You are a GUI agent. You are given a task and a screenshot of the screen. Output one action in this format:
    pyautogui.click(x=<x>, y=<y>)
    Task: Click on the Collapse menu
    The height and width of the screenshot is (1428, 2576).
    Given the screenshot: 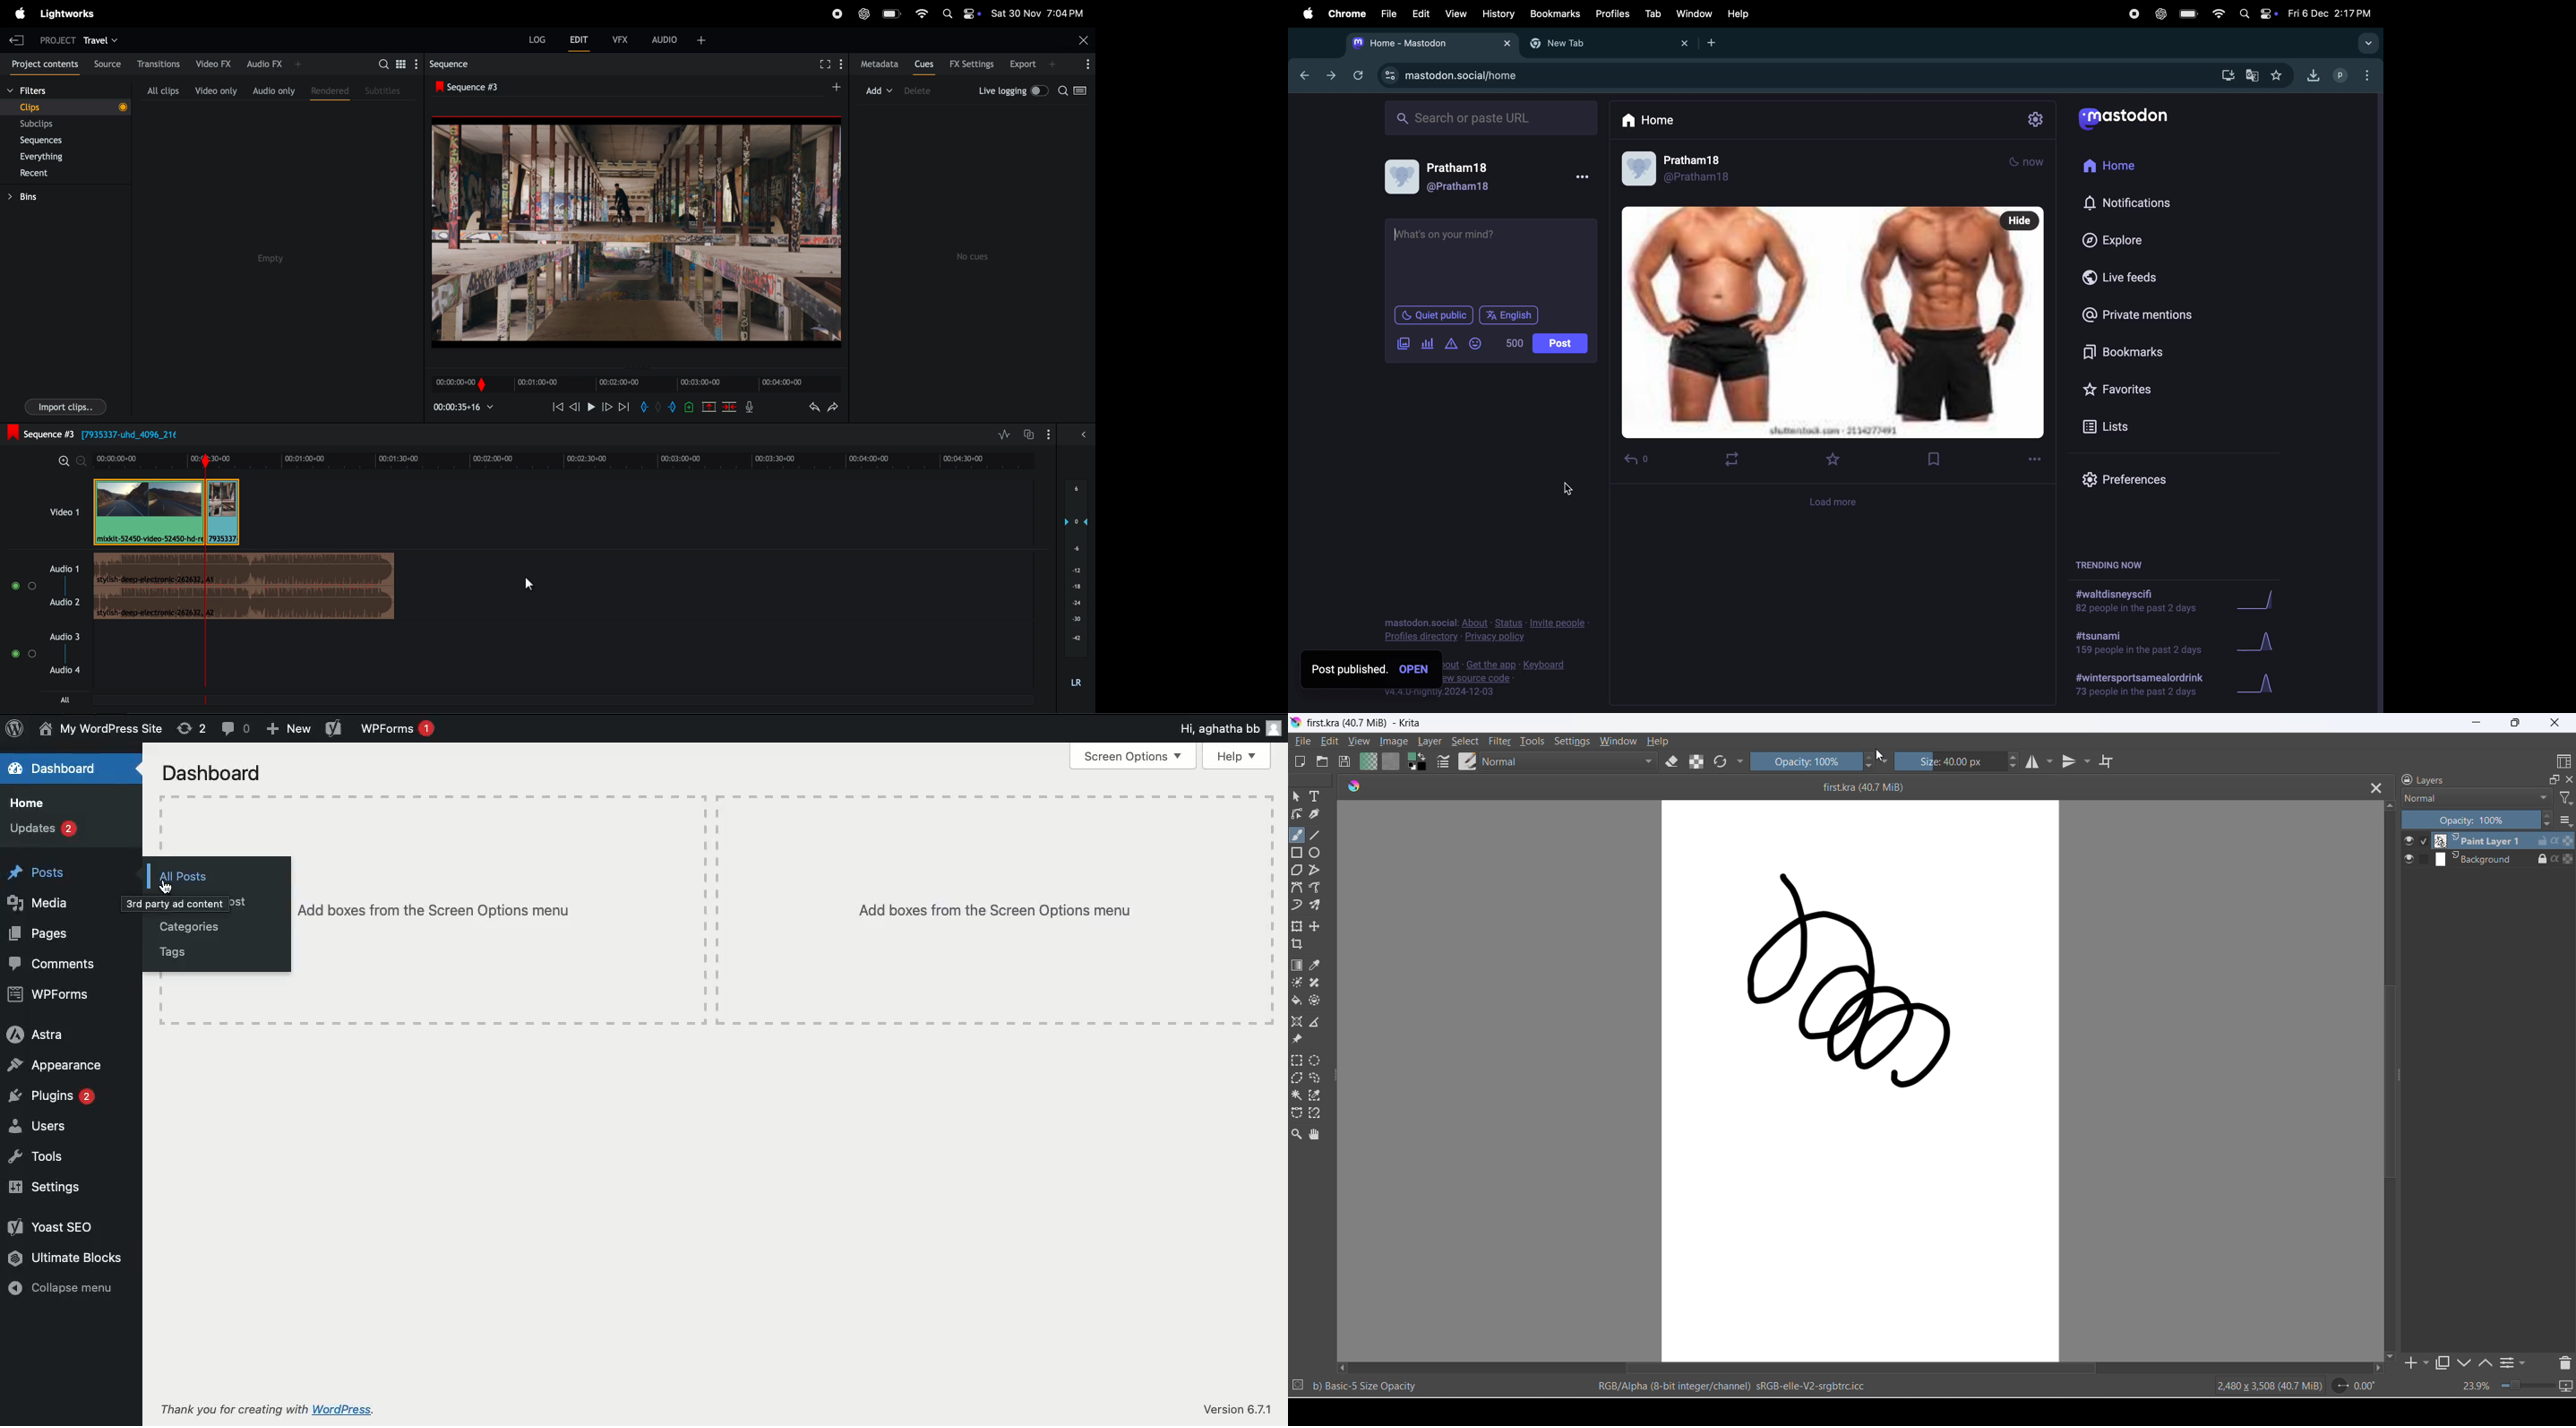 What is the action you would take?
    pyautogui.click(x=63, y=1285)
    